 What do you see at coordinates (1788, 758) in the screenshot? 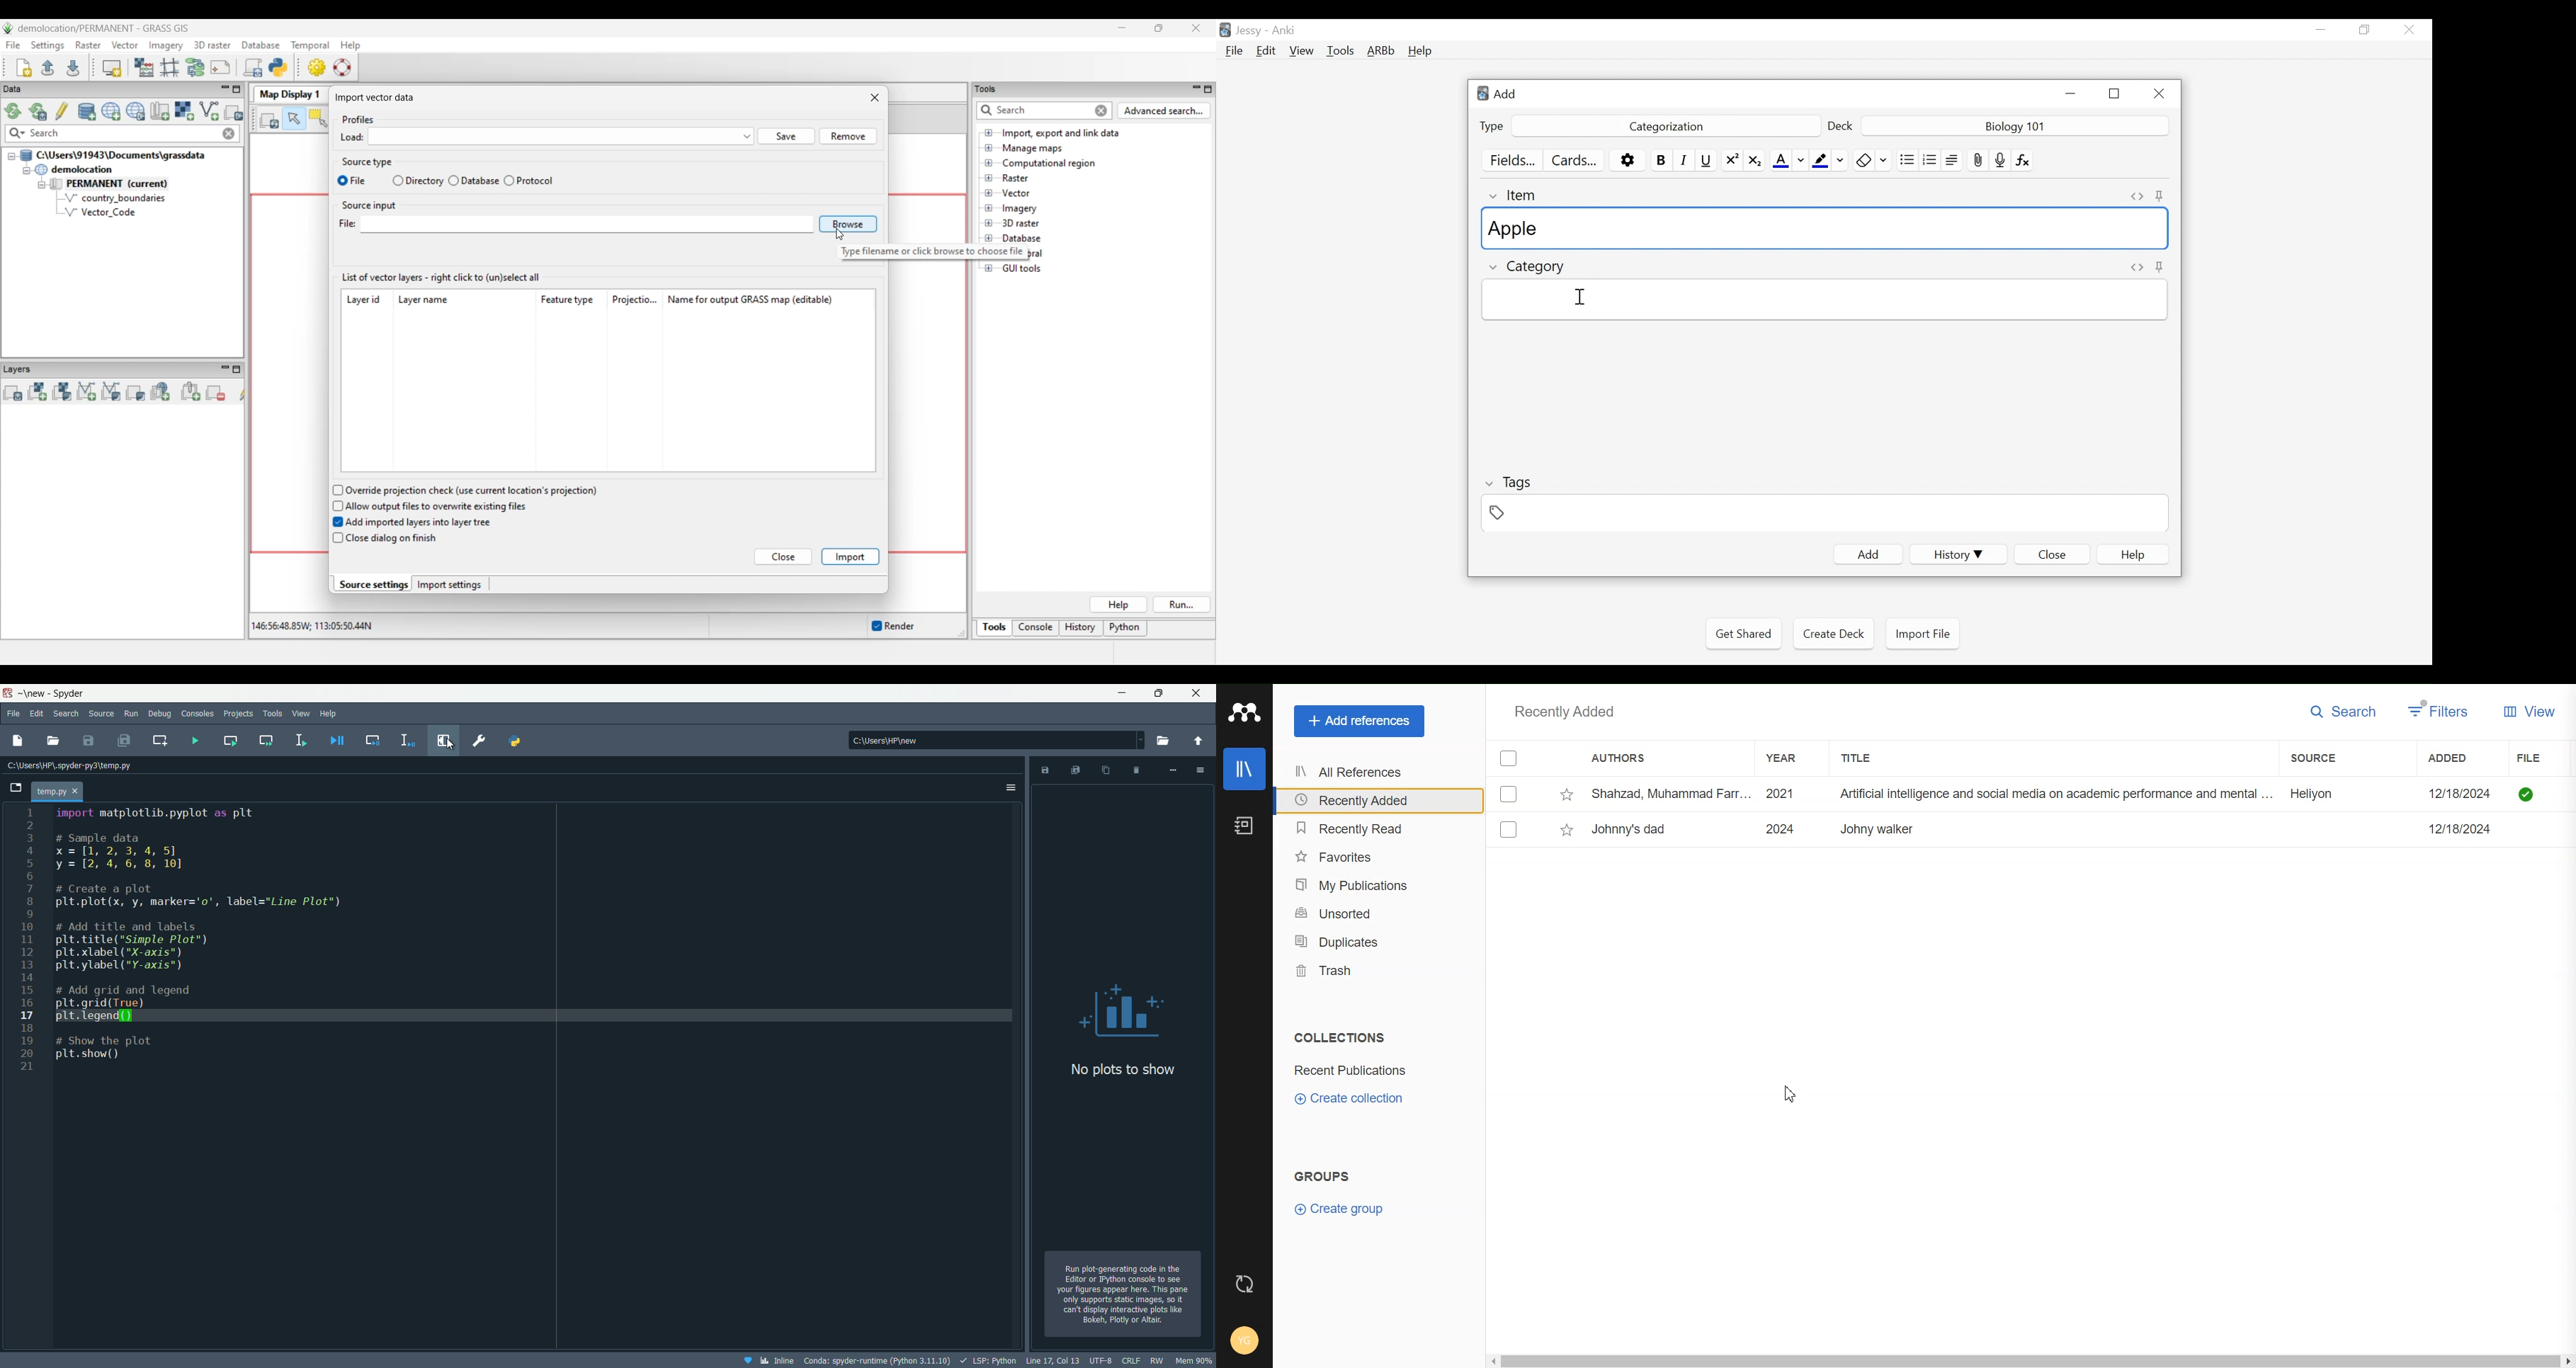
I see `Year` at bounding box center [1788, 758].